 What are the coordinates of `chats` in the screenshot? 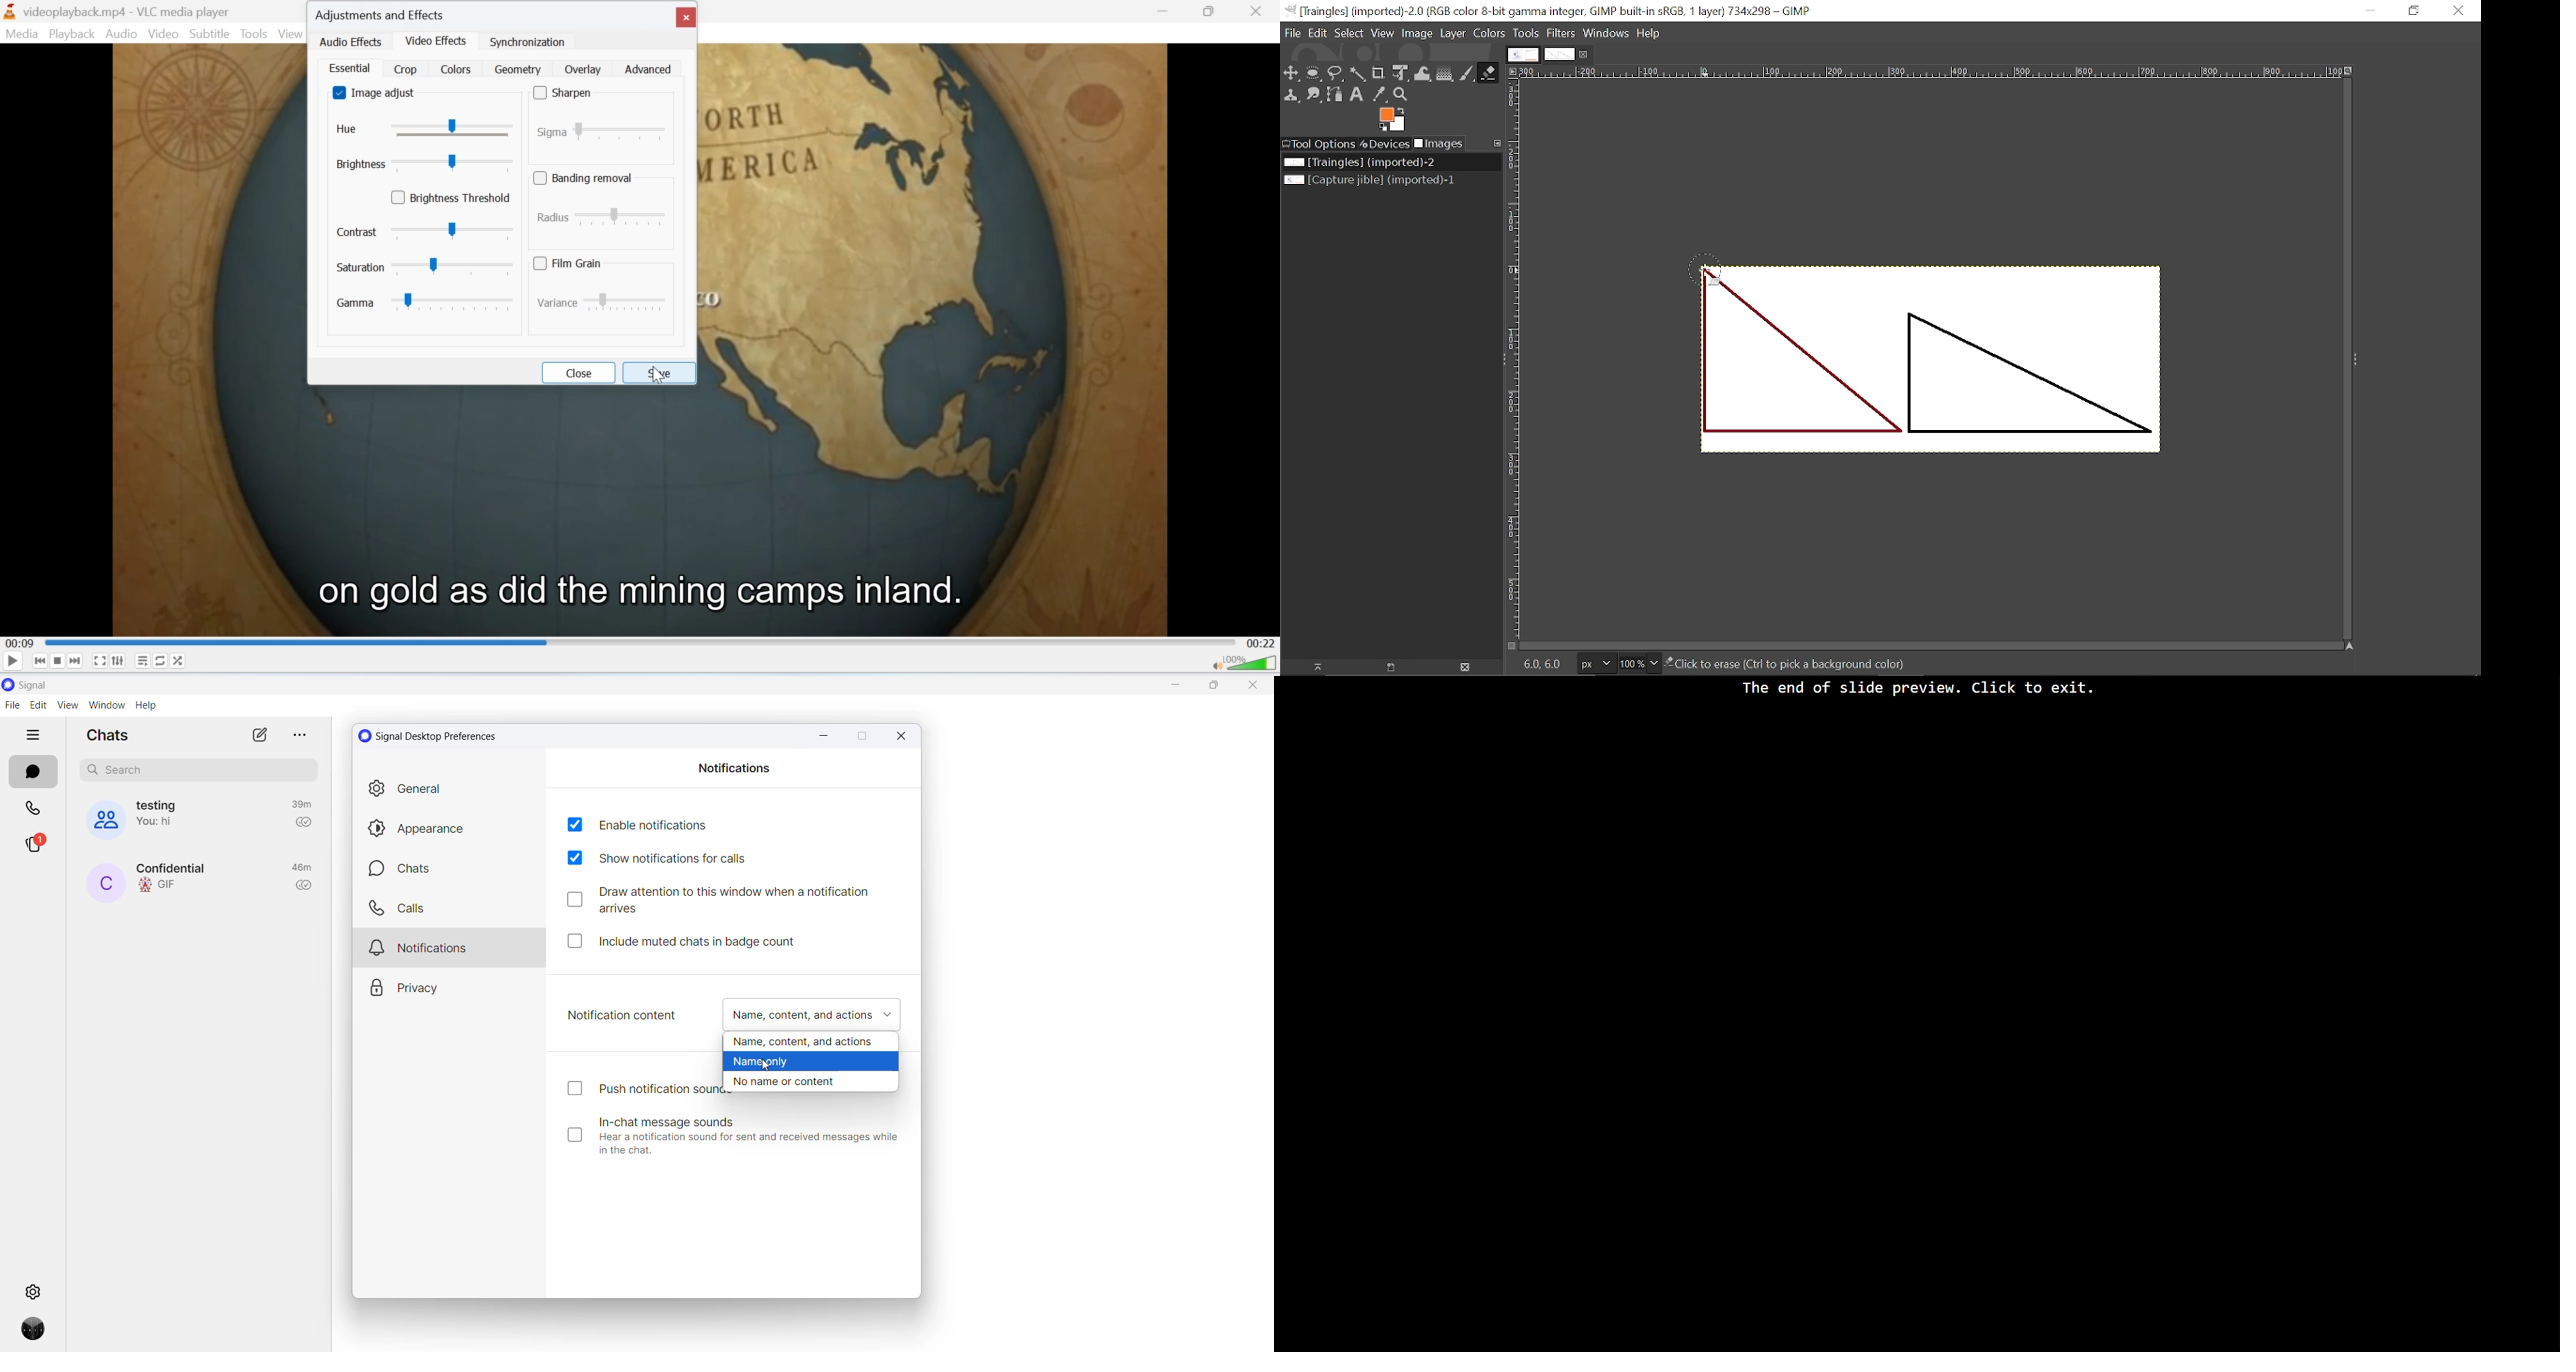 It's located at (452, 869).